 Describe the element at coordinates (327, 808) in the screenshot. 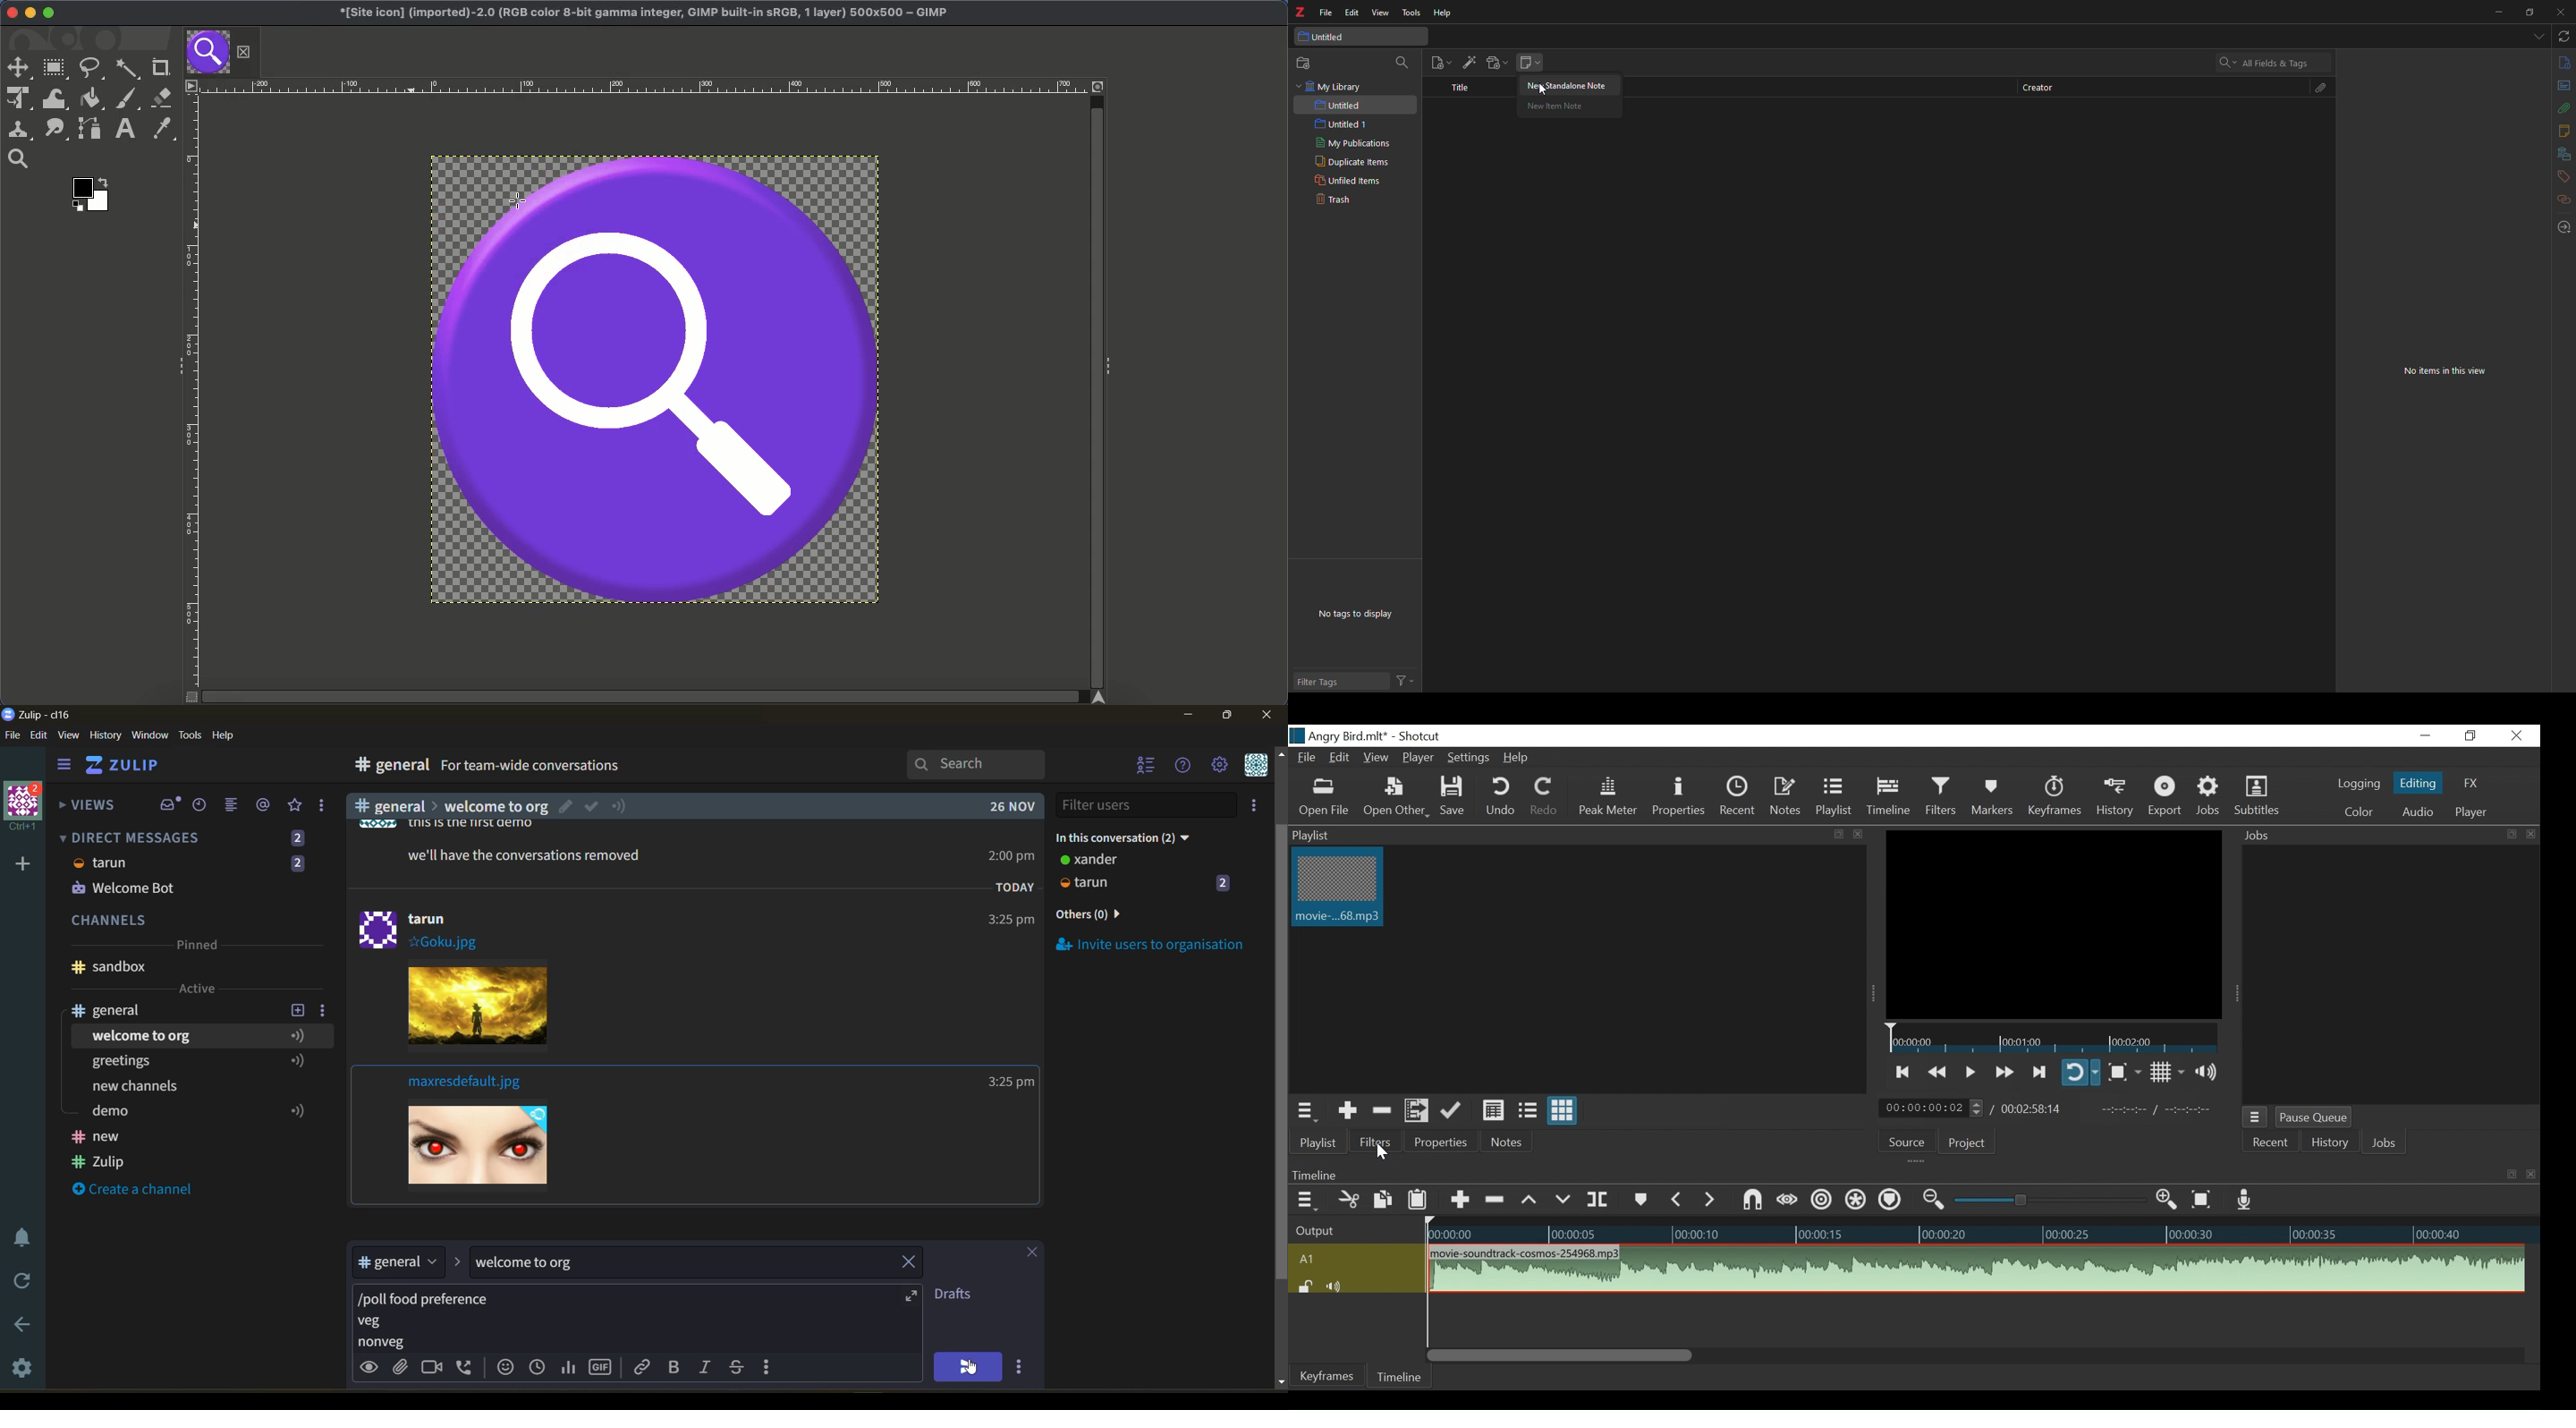

I see `reactions and drafts` at that location.